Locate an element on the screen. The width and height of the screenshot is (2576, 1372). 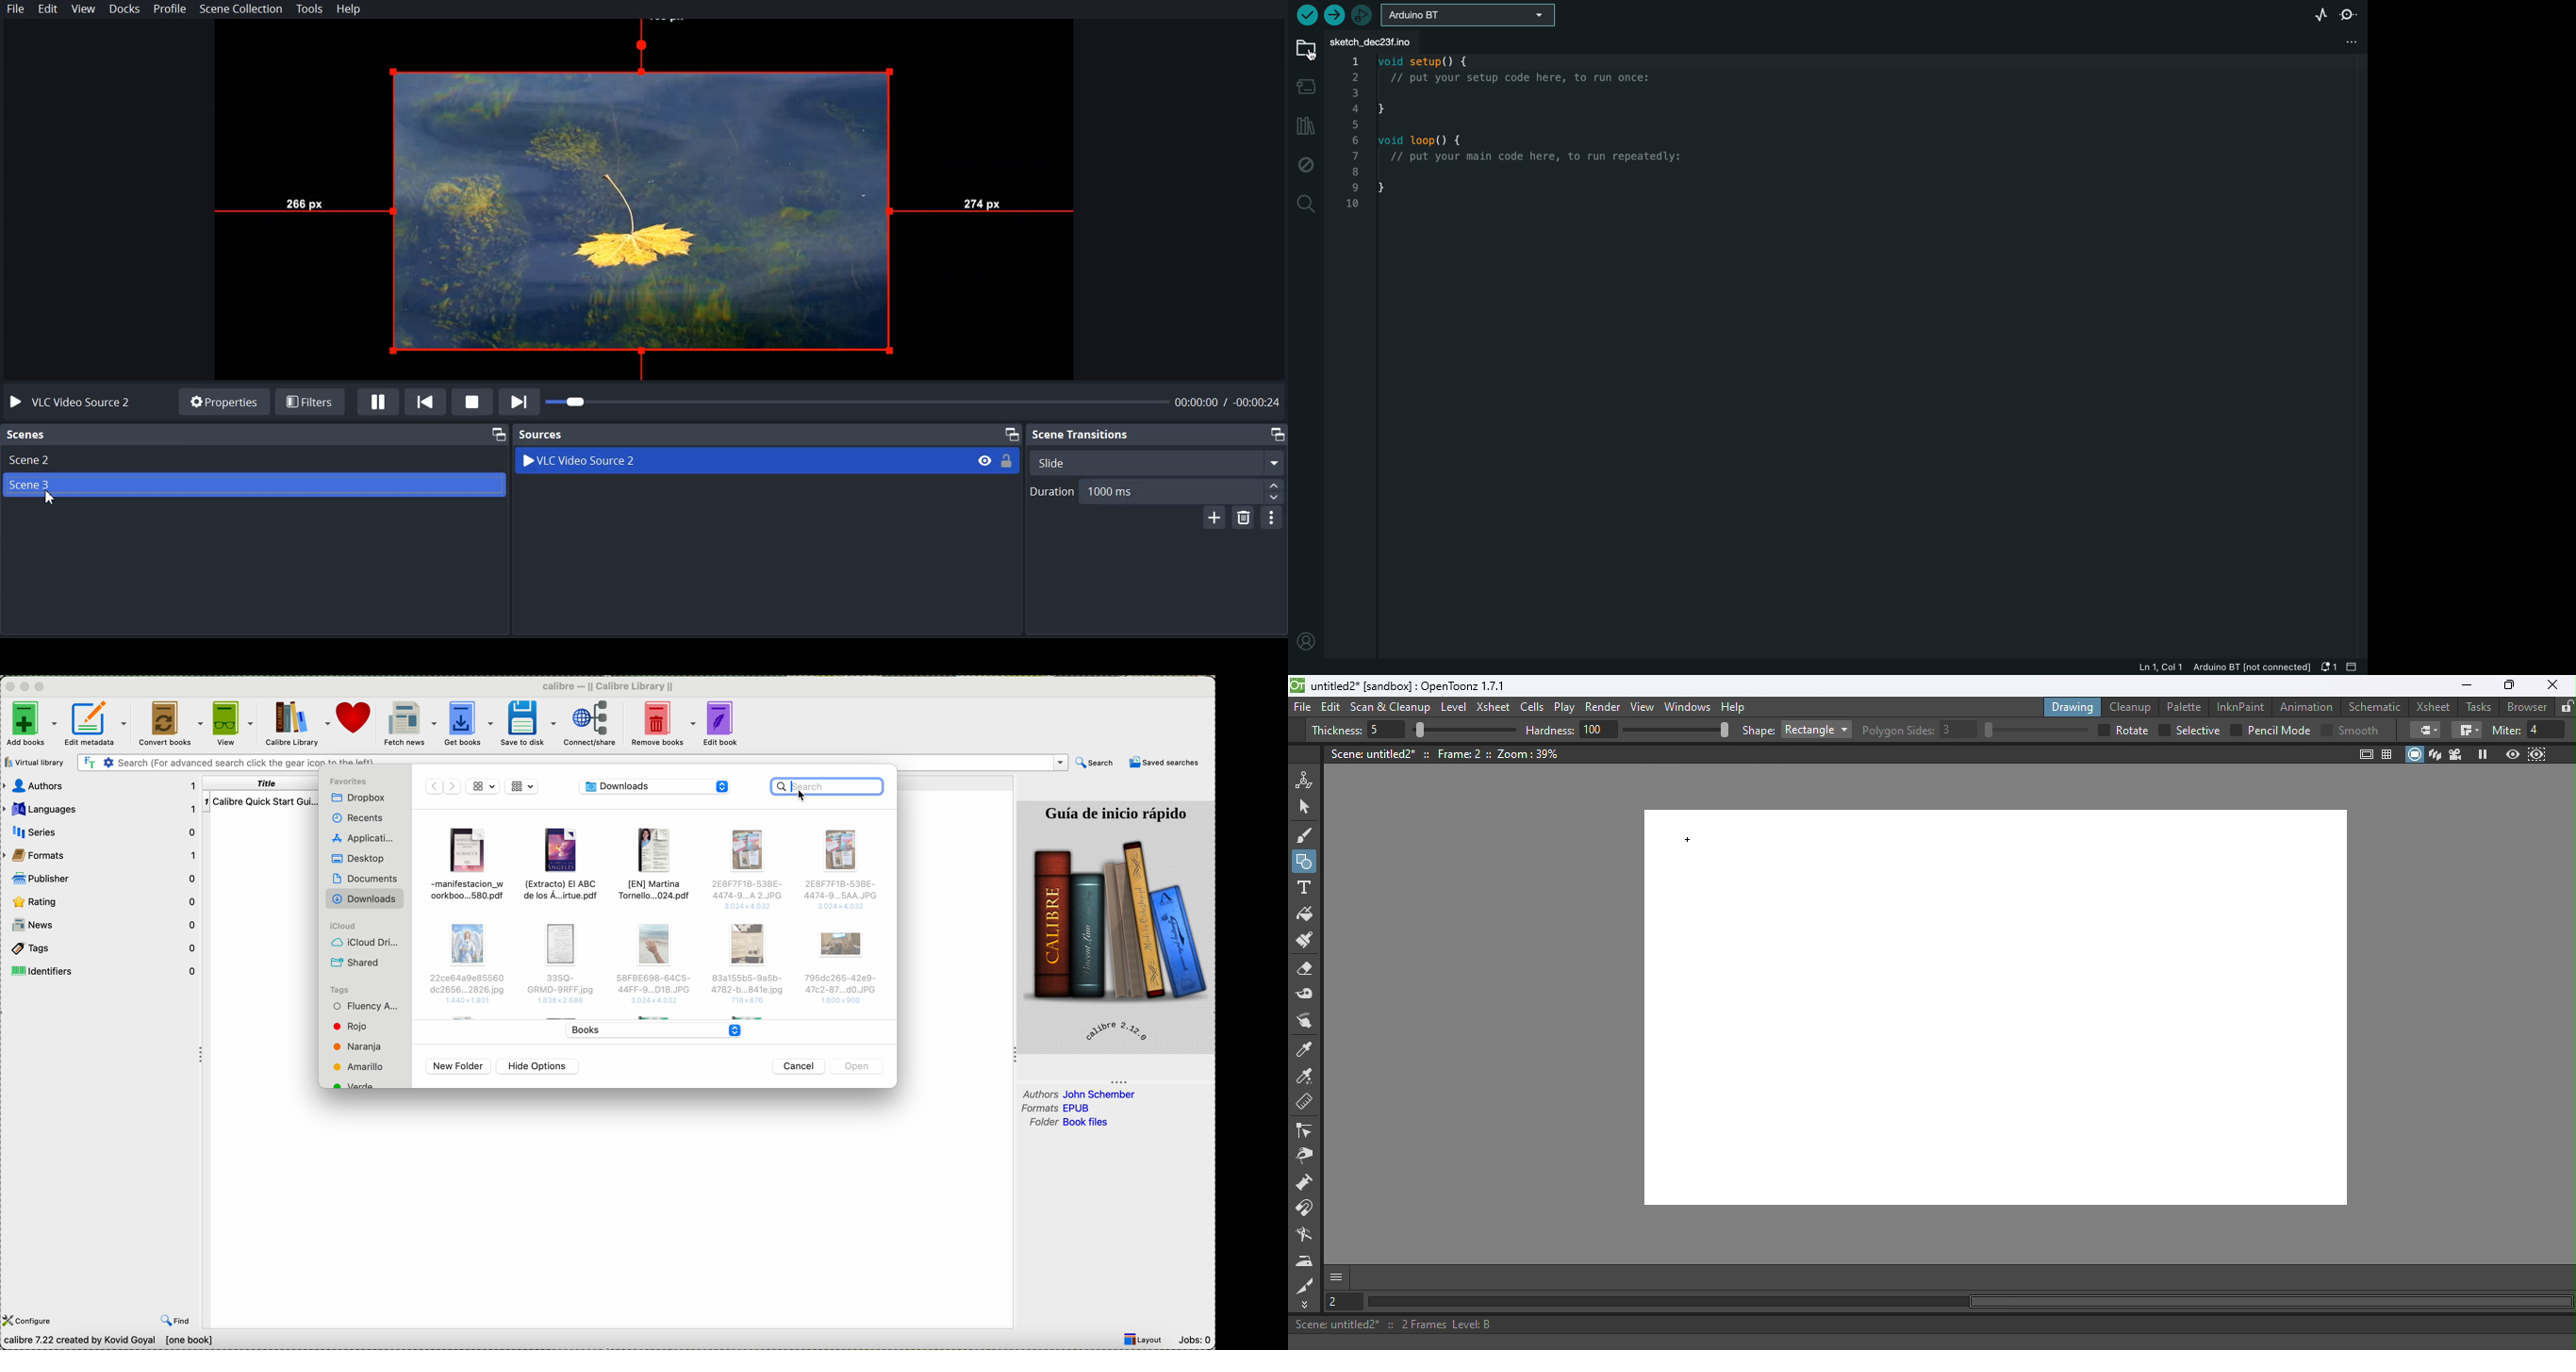
Calibre library is located at coordinates (296, 724).